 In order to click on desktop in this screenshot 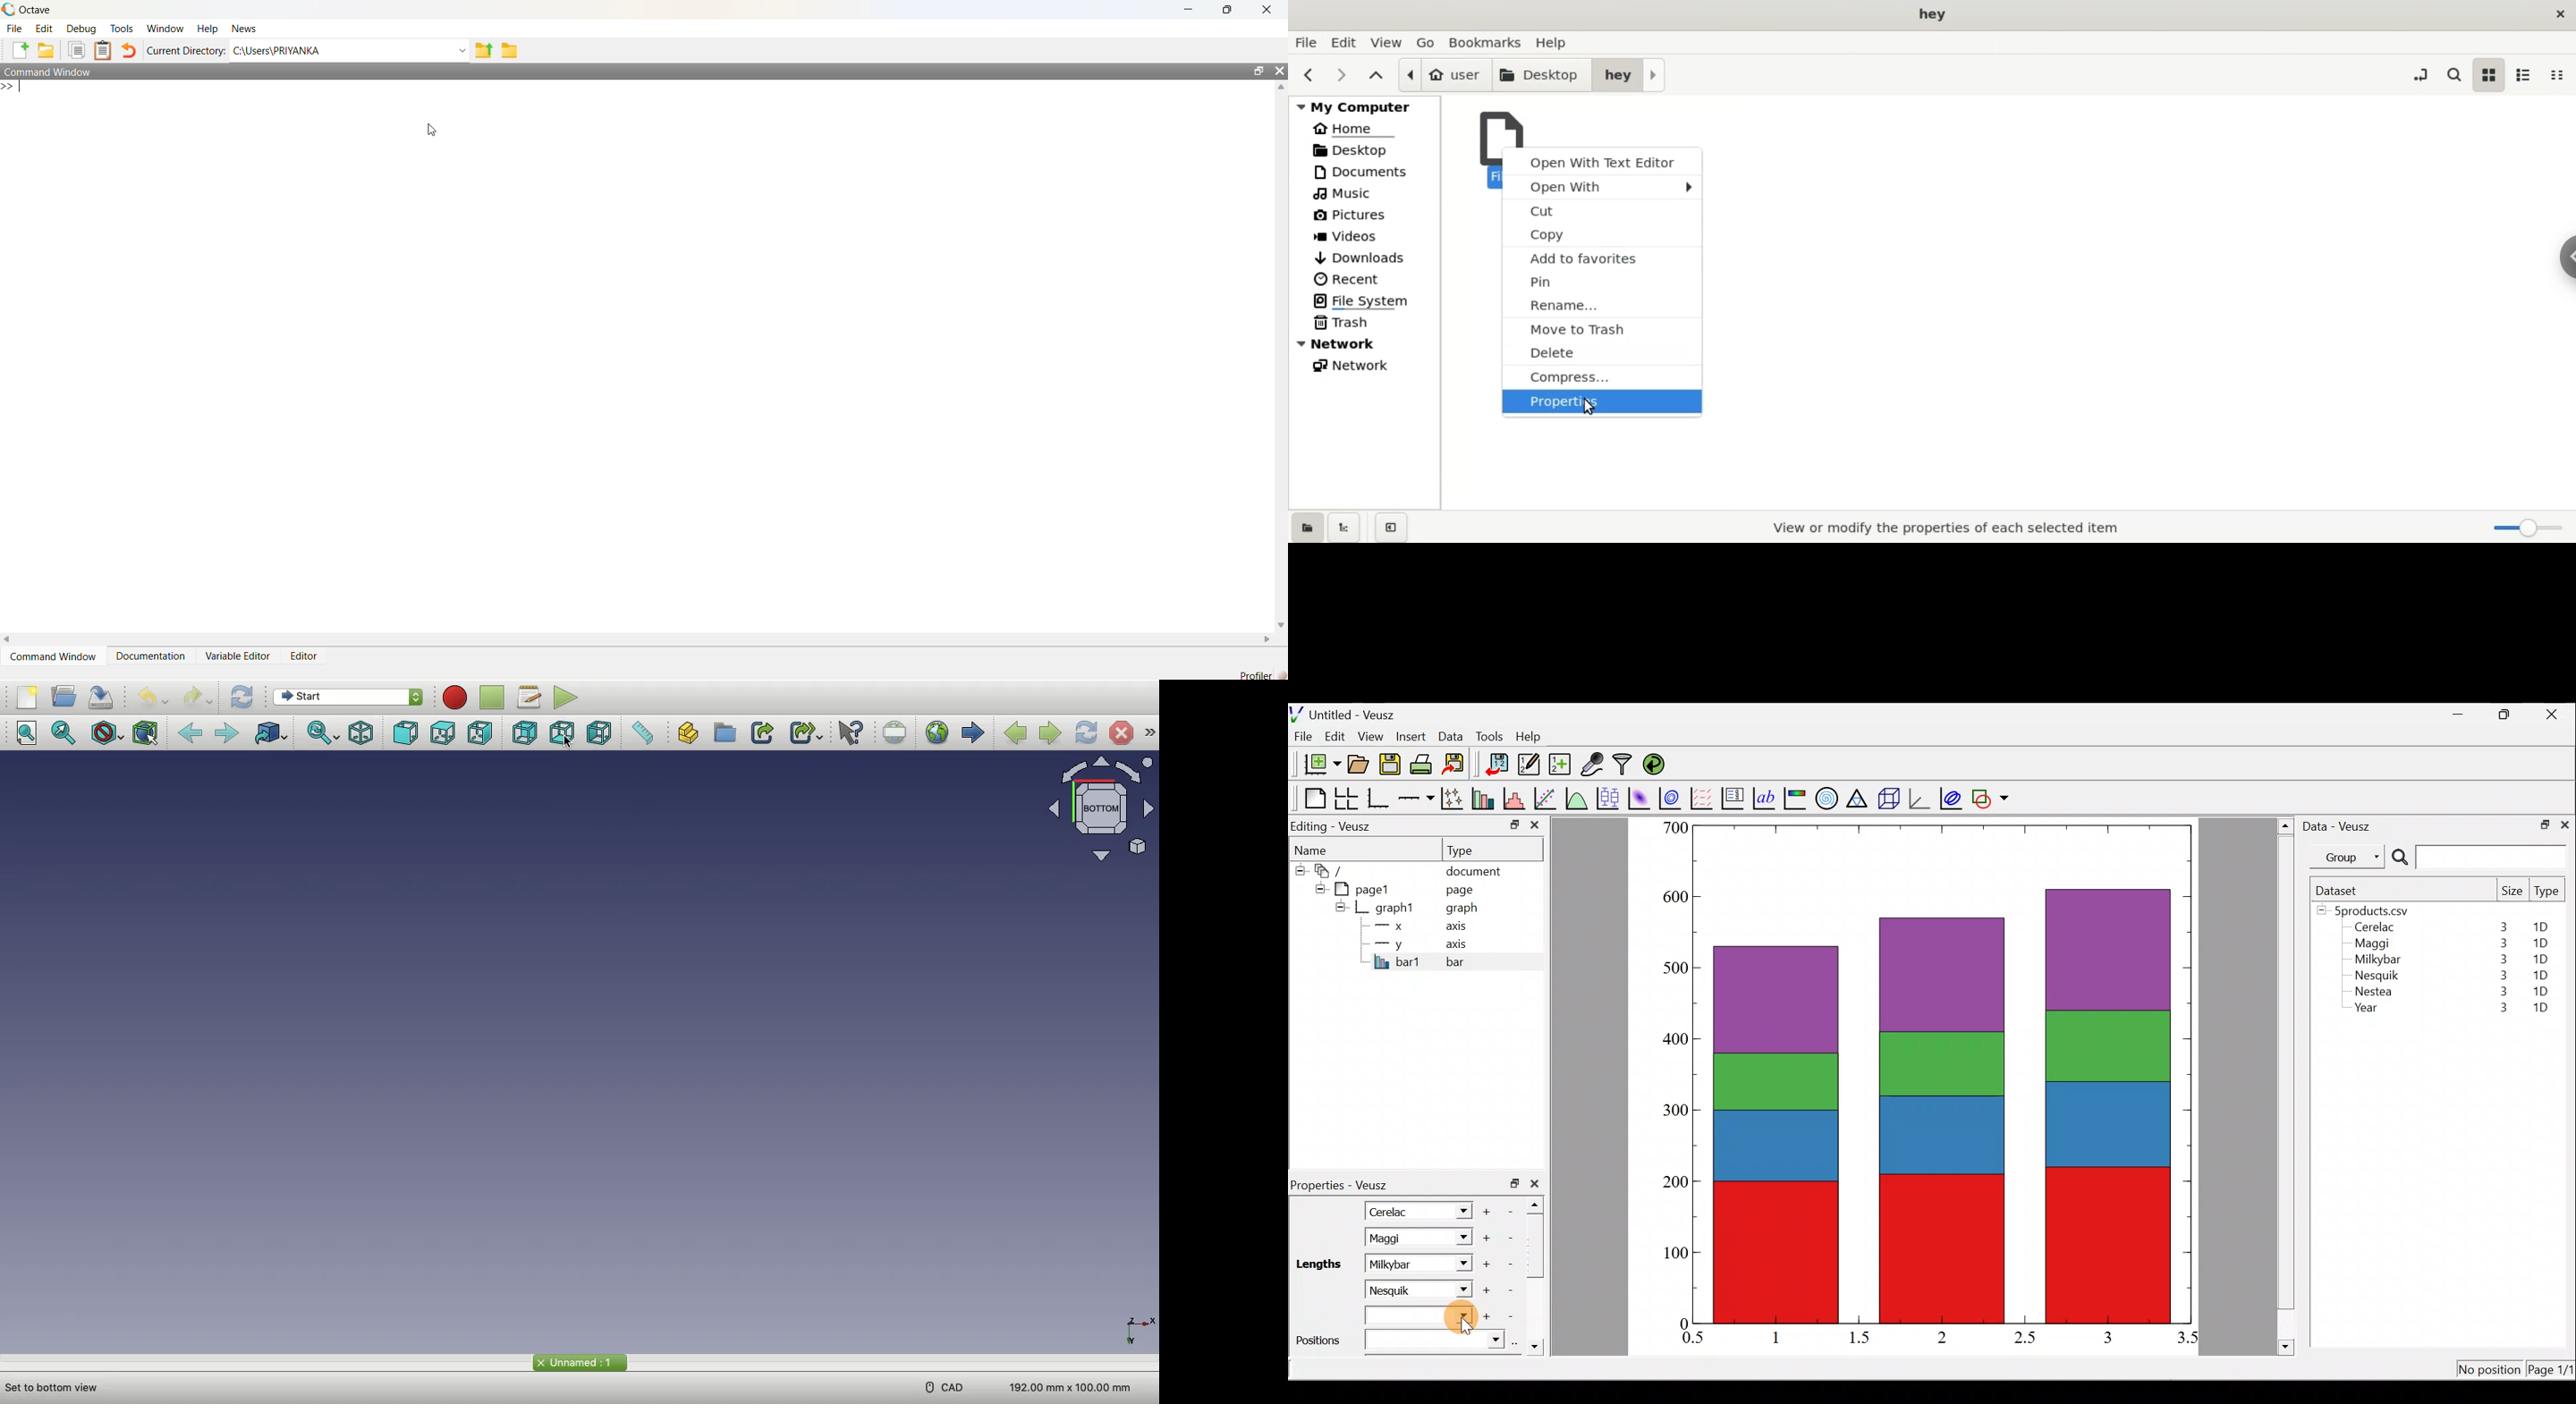, I will do `click(1542, 76)`.